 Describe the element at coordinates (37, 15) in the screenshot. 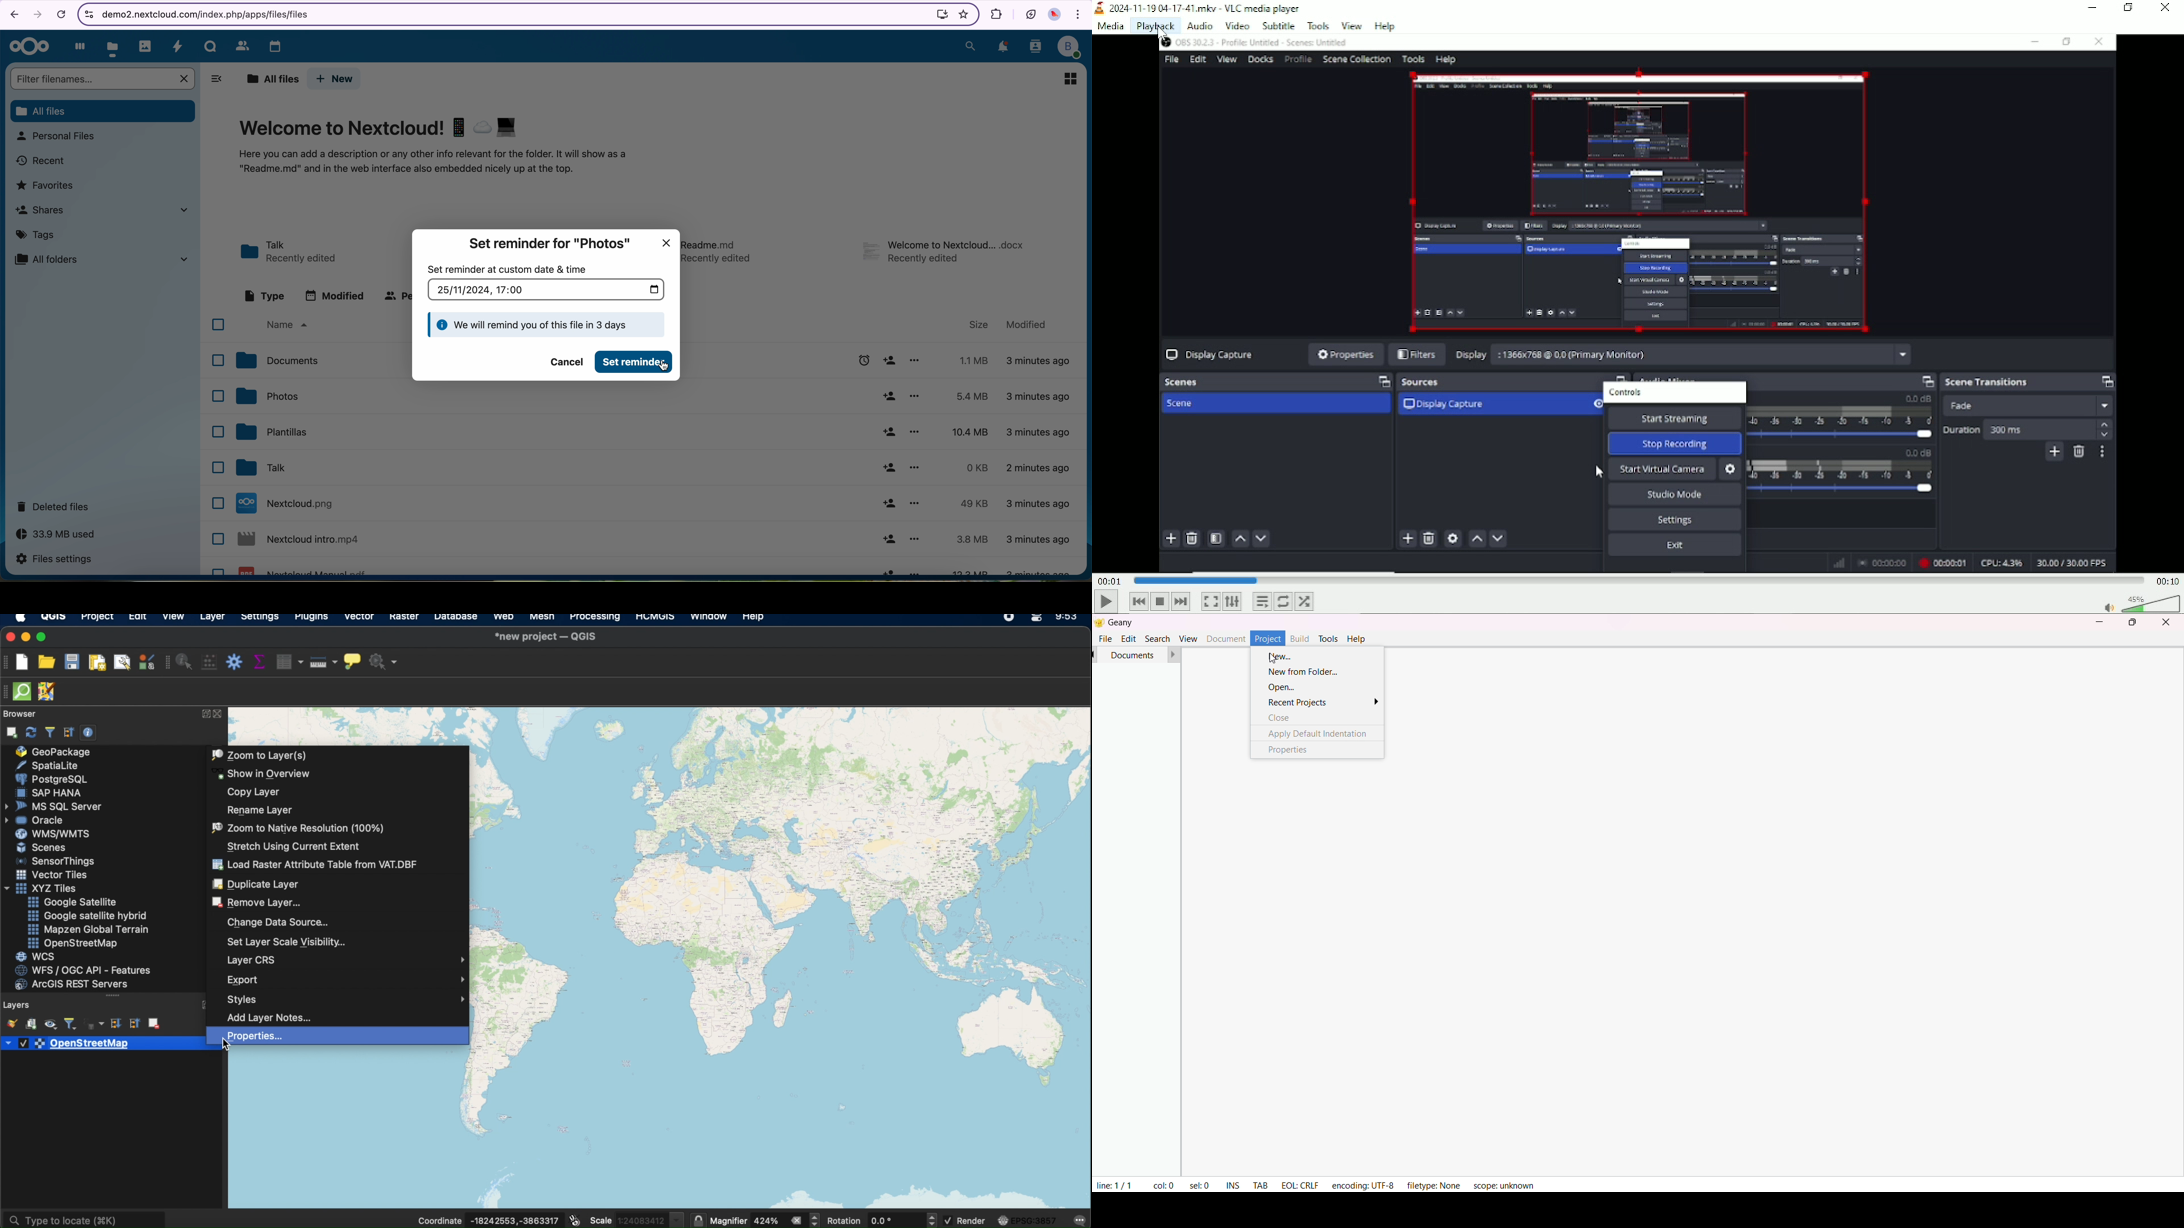

I see `navigate foward` at that location.